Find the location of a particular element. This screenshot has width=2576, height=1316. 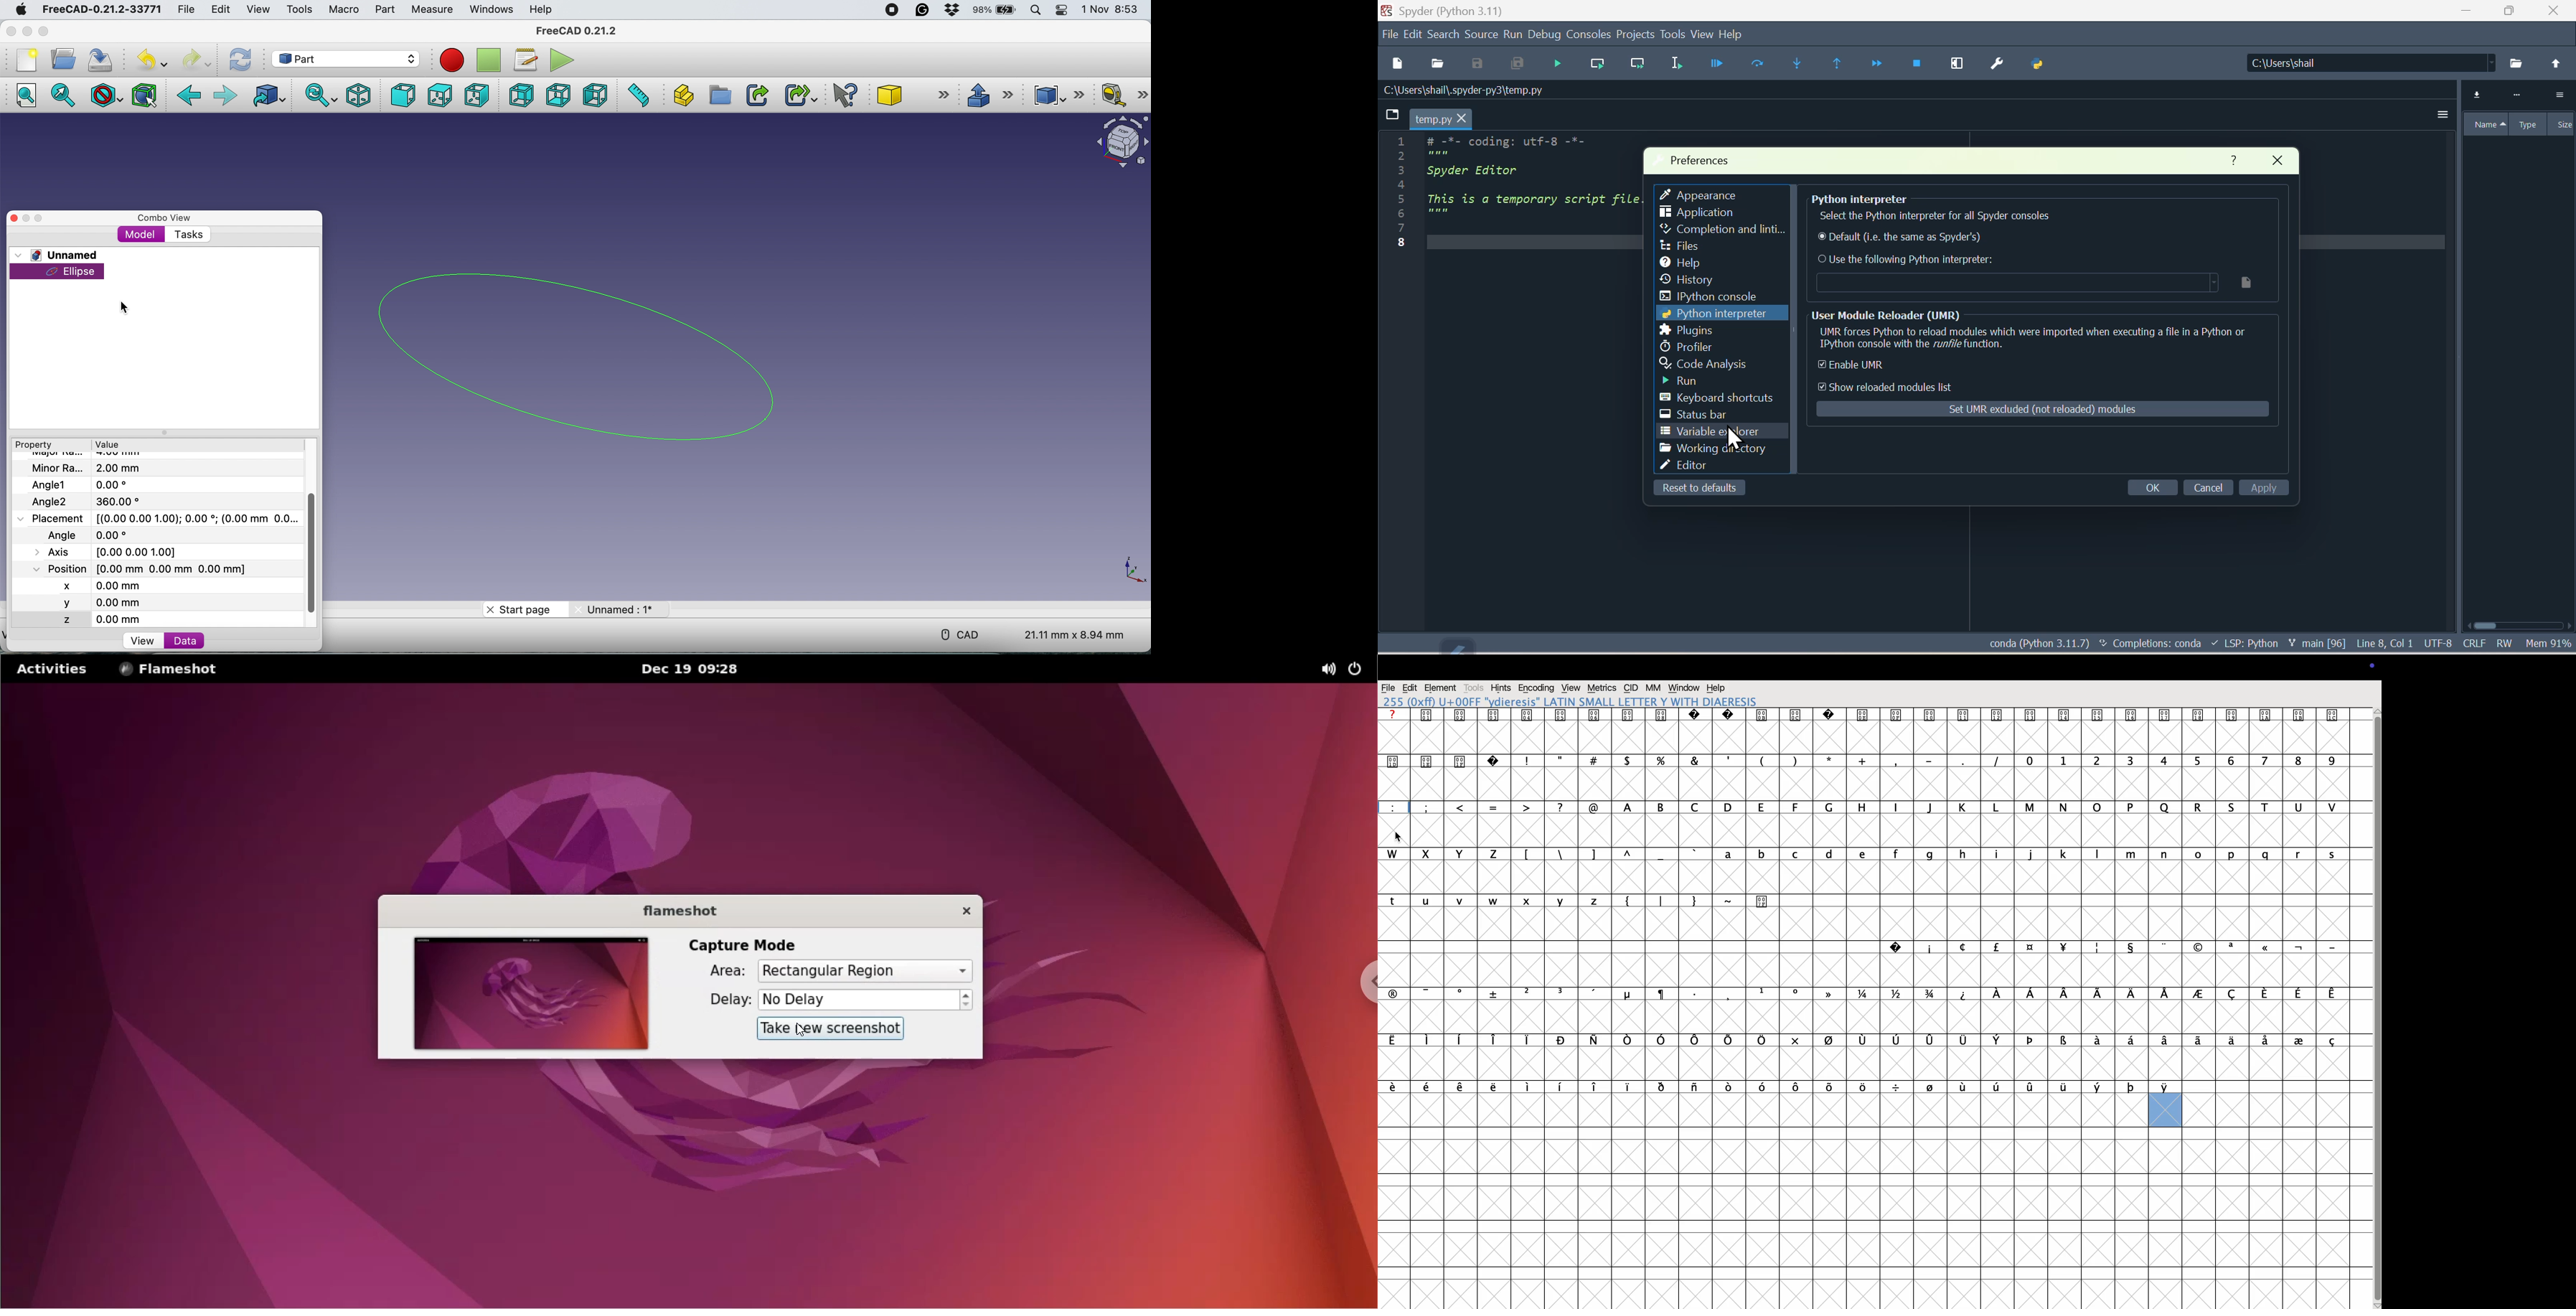

close is located at coordinates (14, 217).